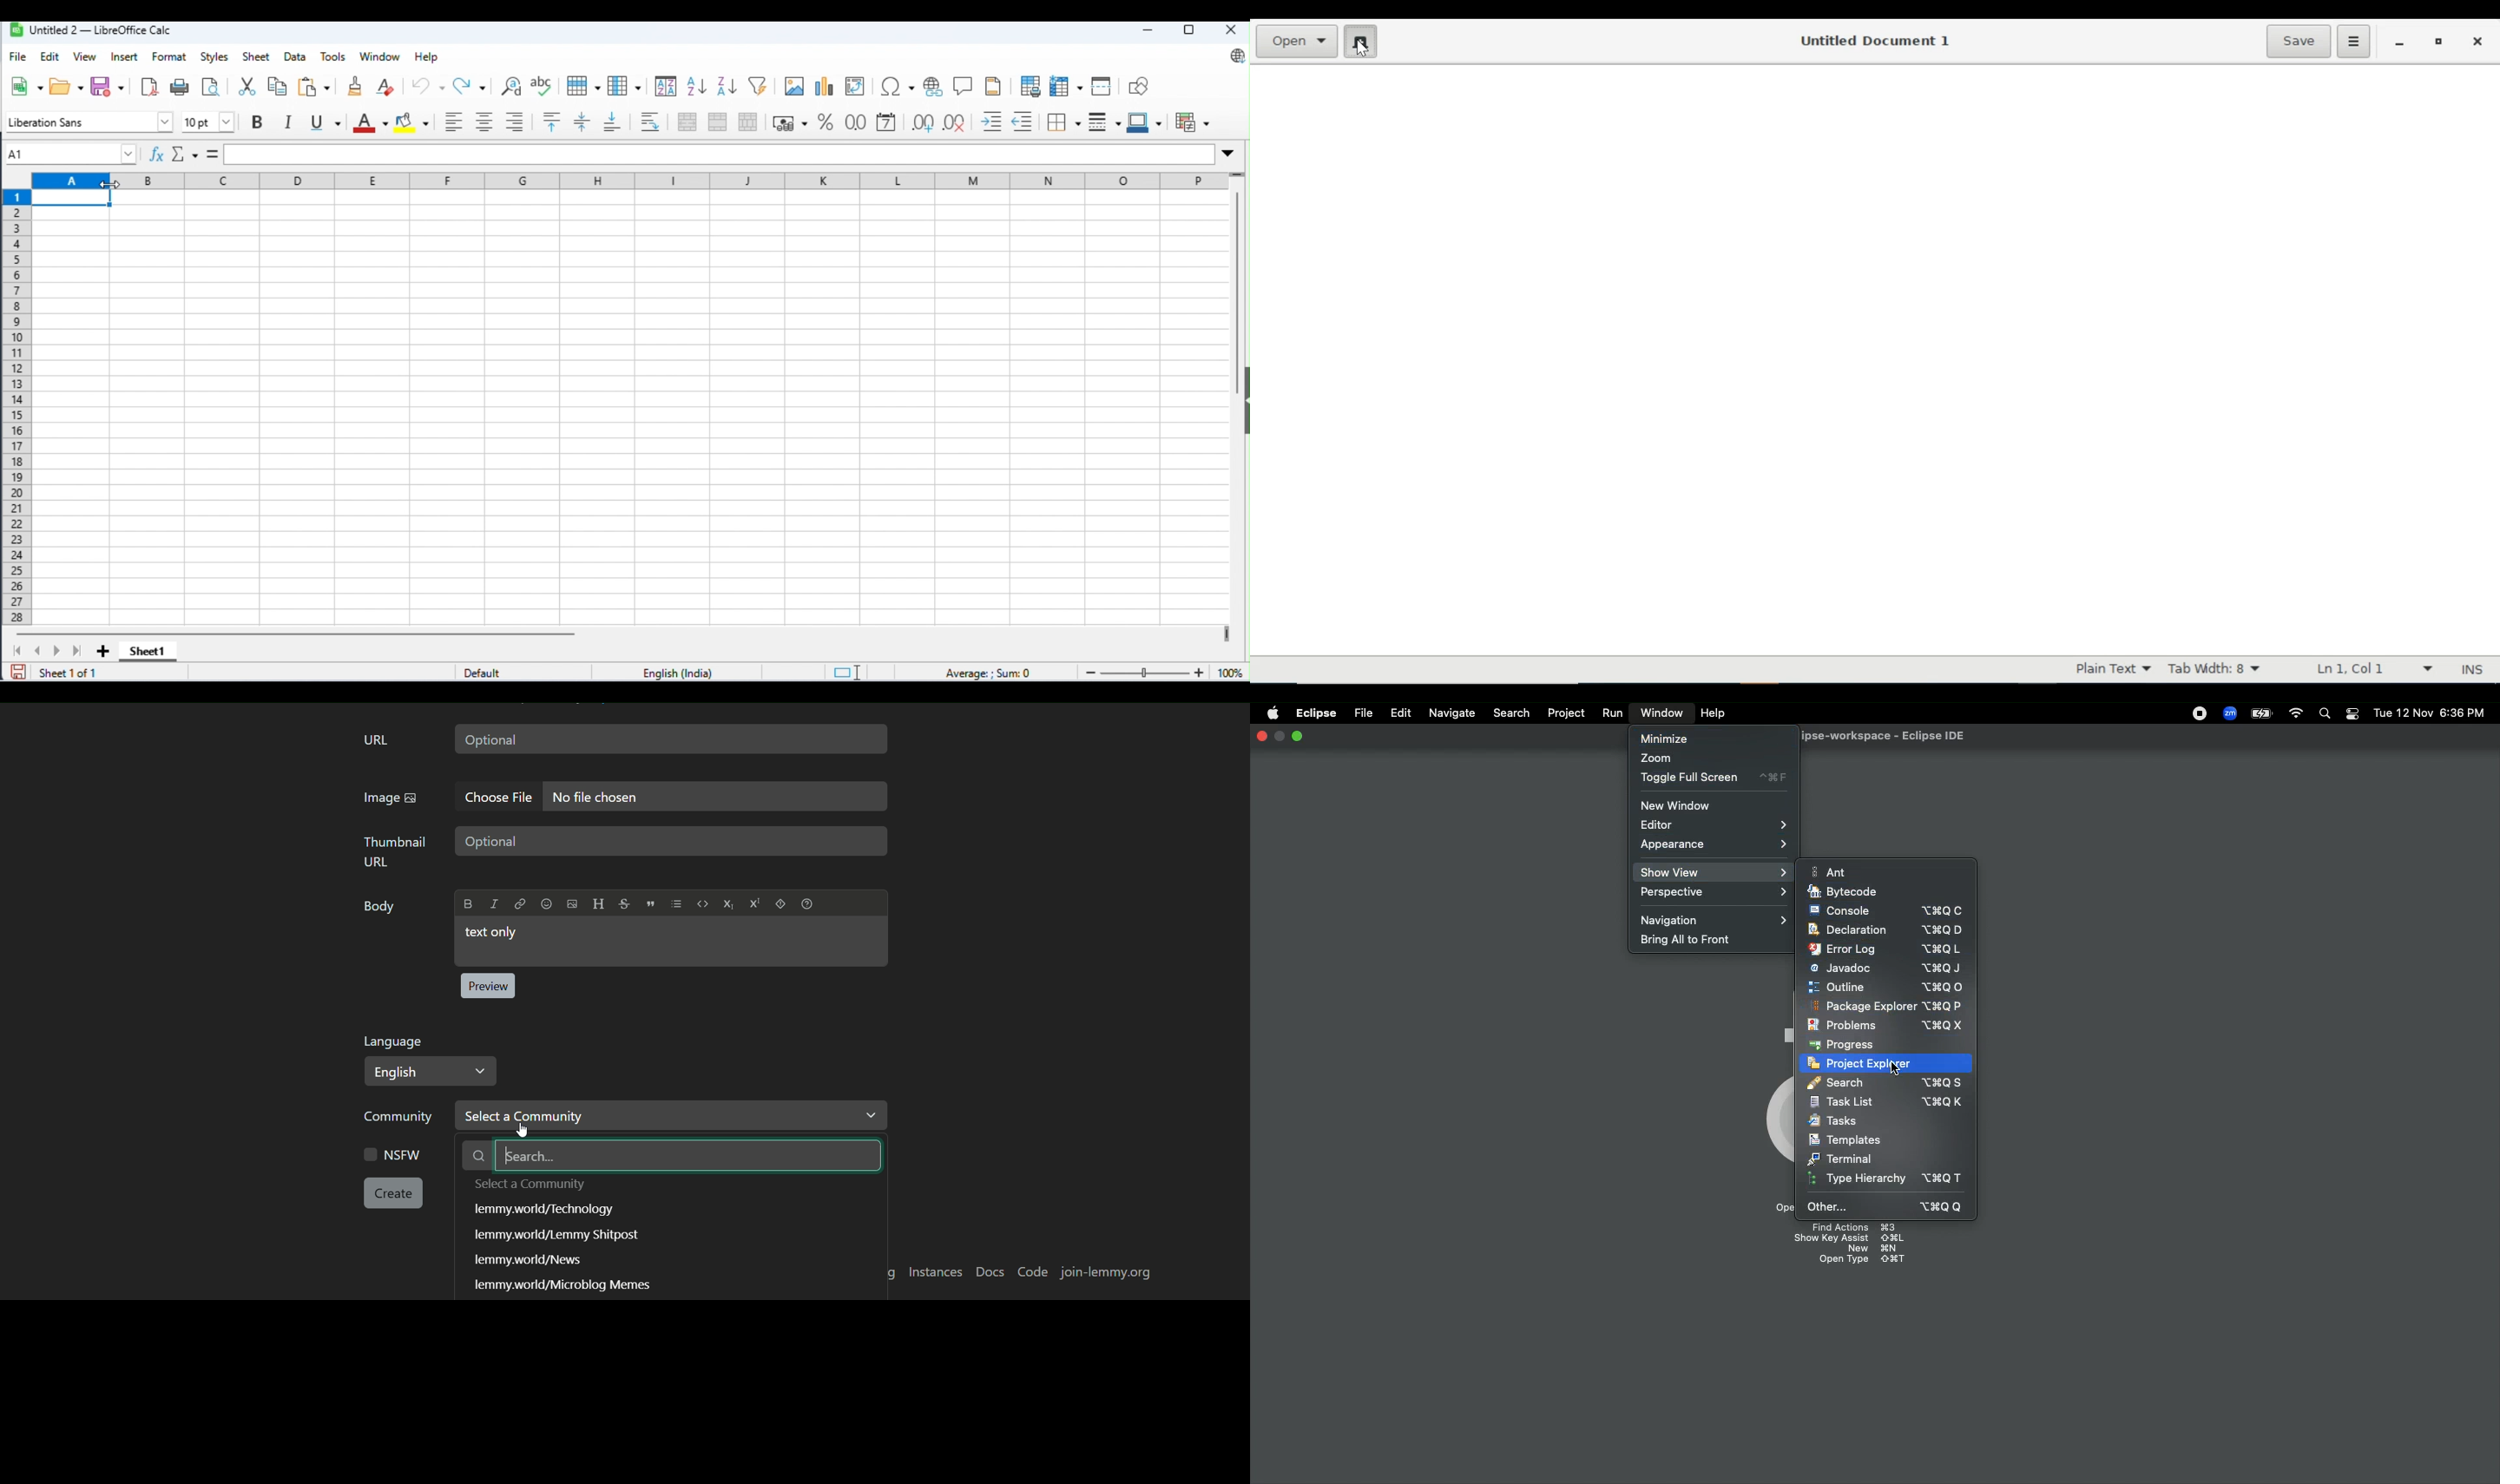 This screenshot has height=1484, width=2520. I want to click on background color, so click(413, 120).